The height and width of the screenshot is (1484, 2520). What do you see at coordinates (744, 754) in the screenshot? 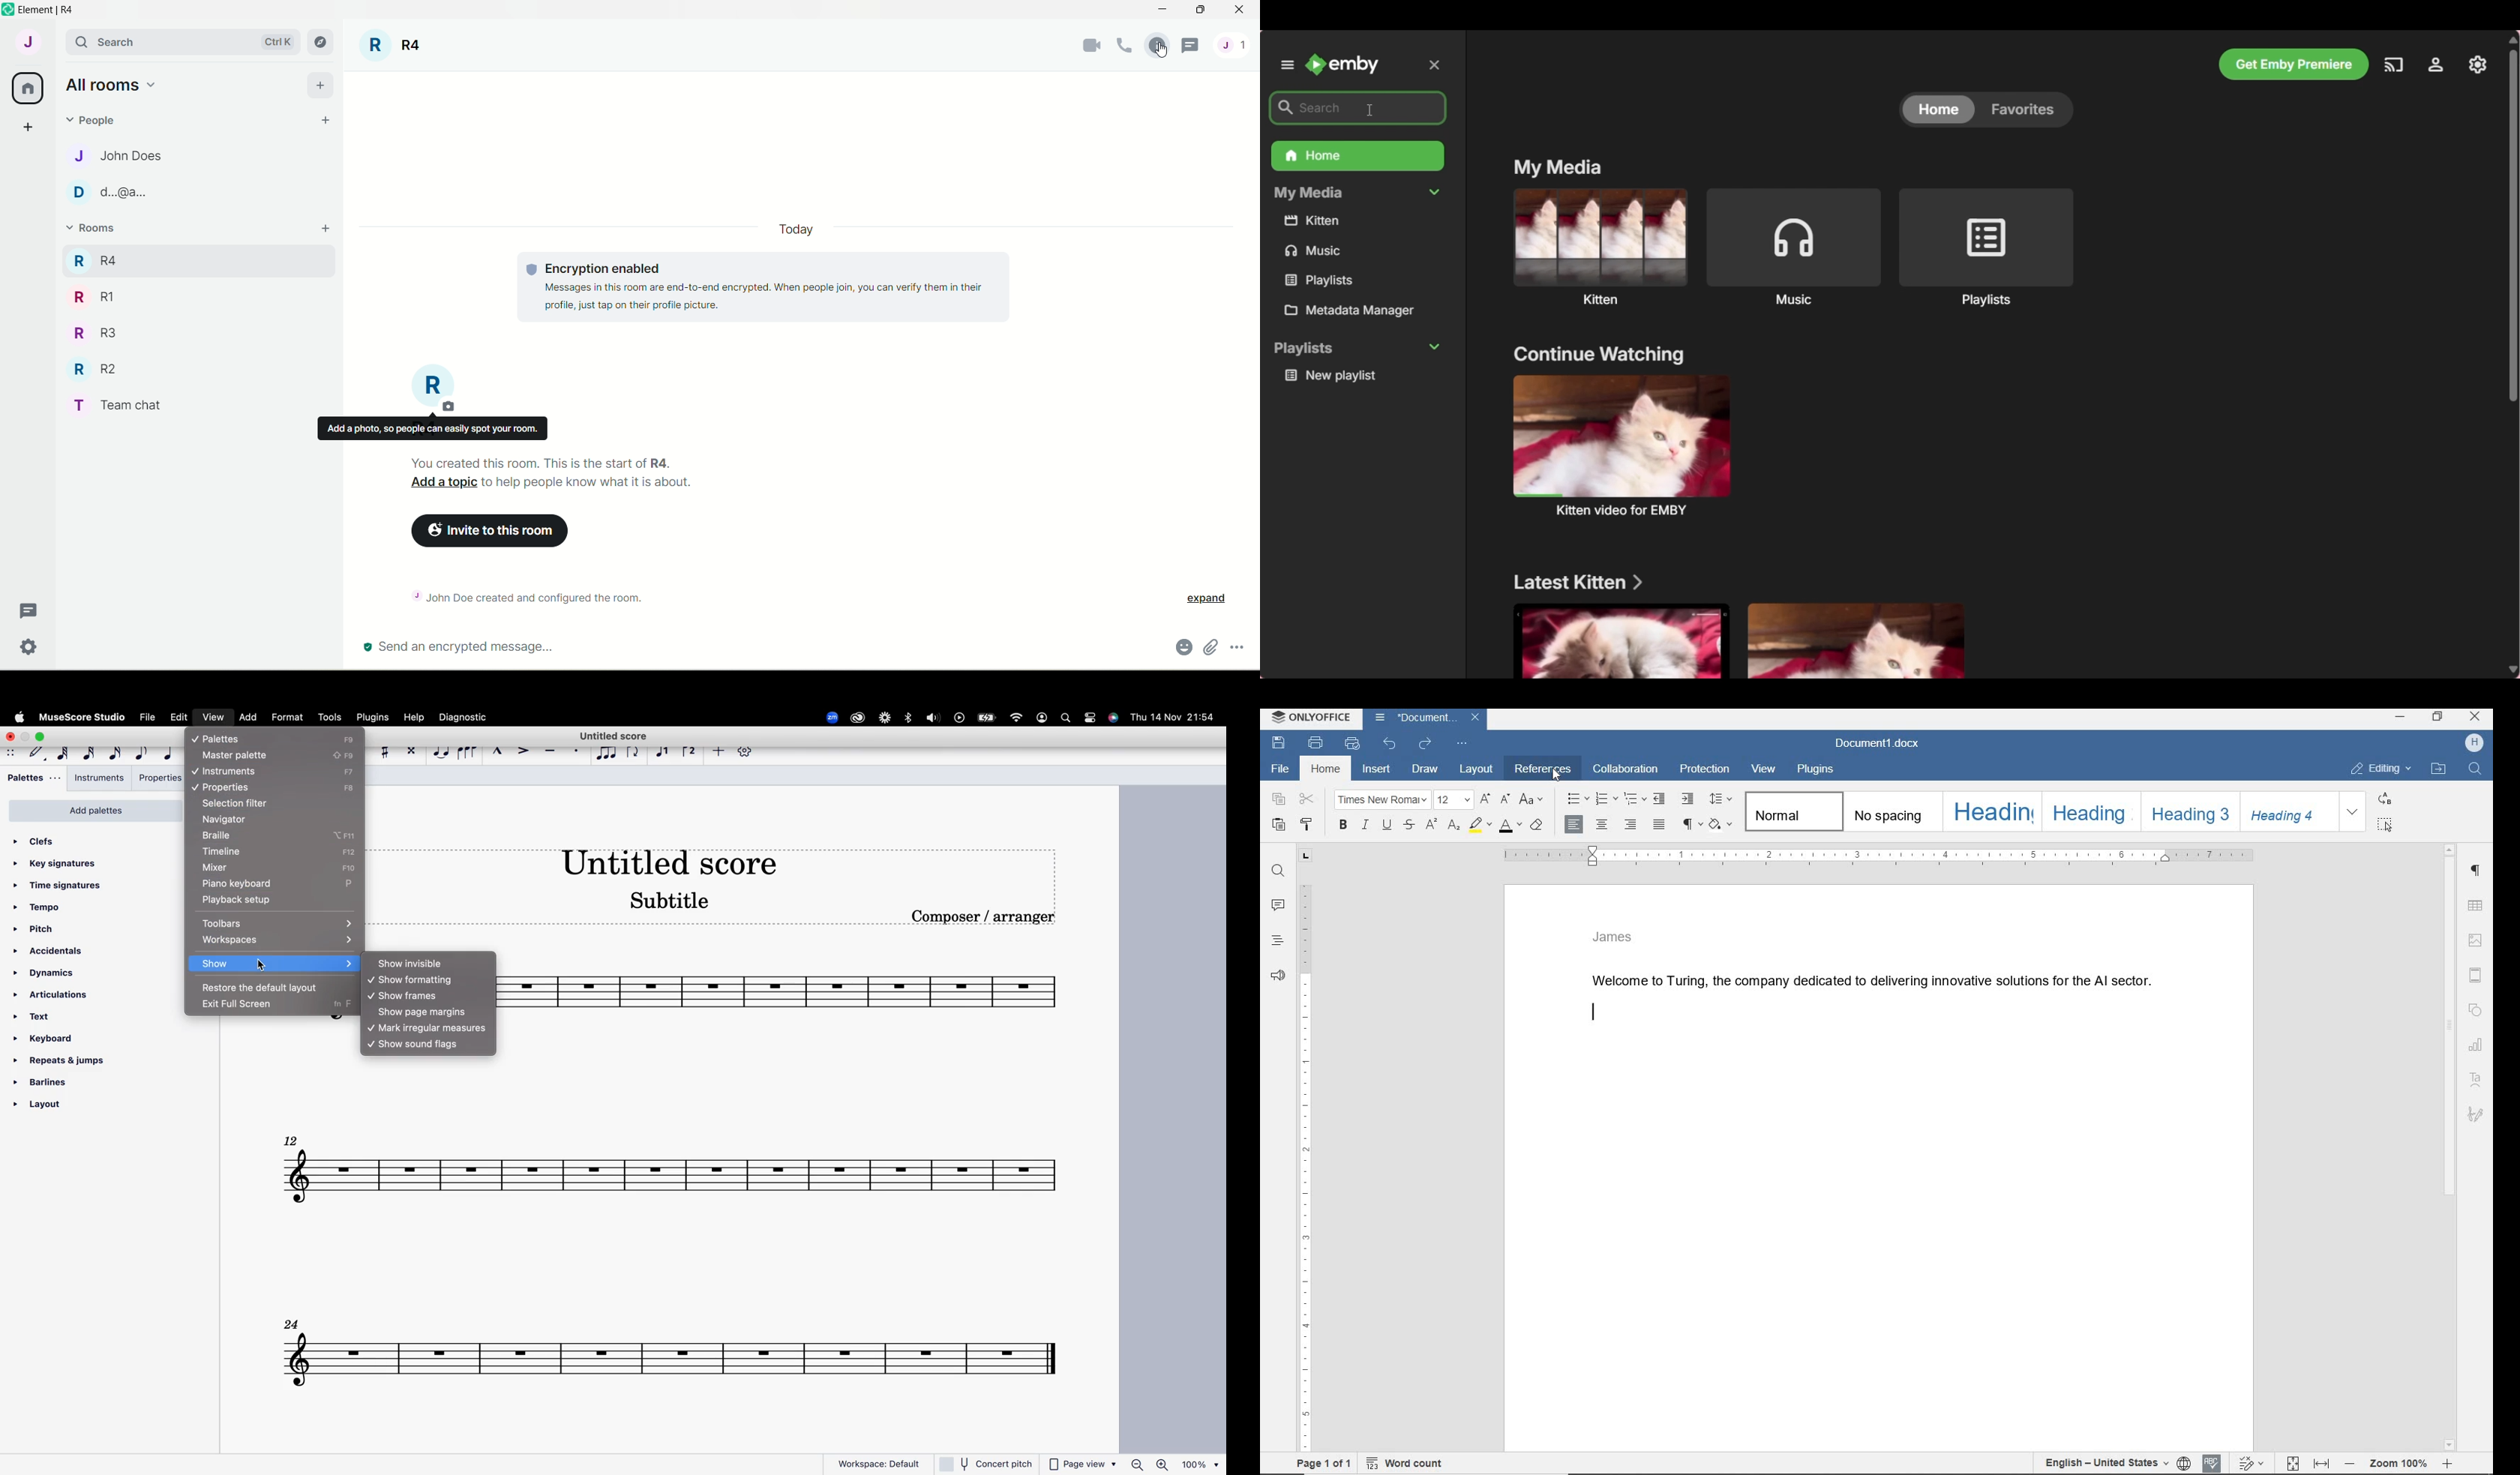
I see `settings` at bounding box center [744, 754].